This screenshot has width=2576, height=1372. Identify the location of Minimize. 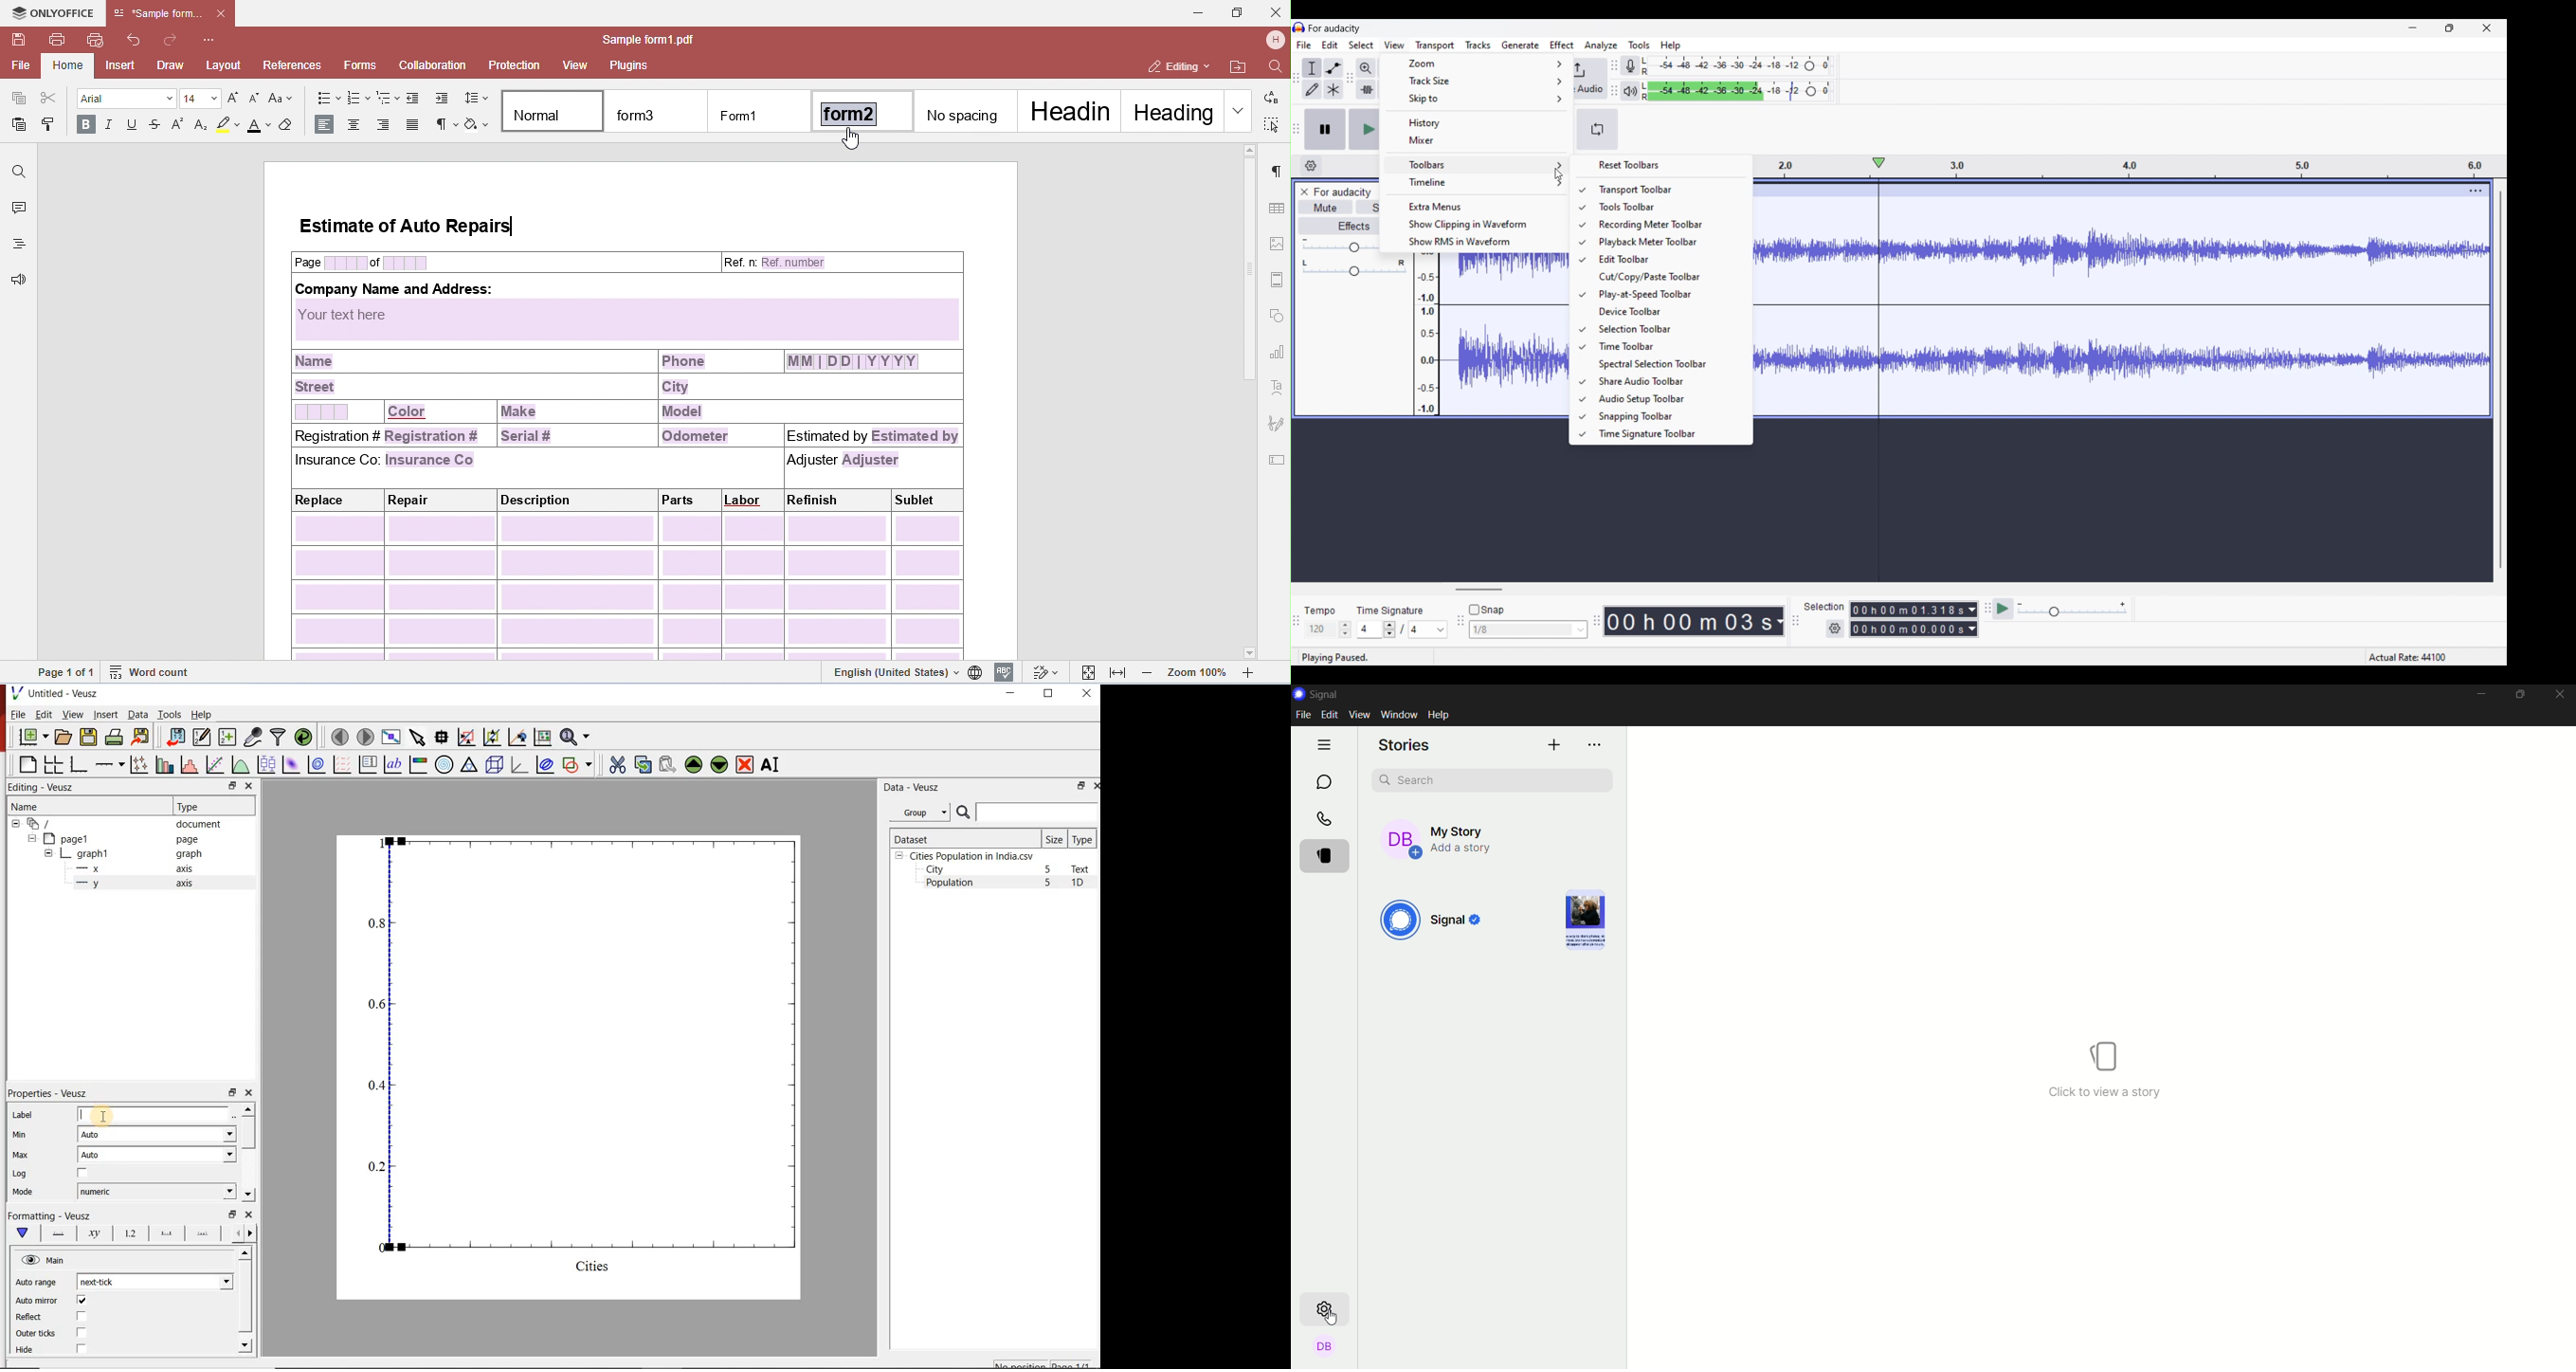
(2413, 27).